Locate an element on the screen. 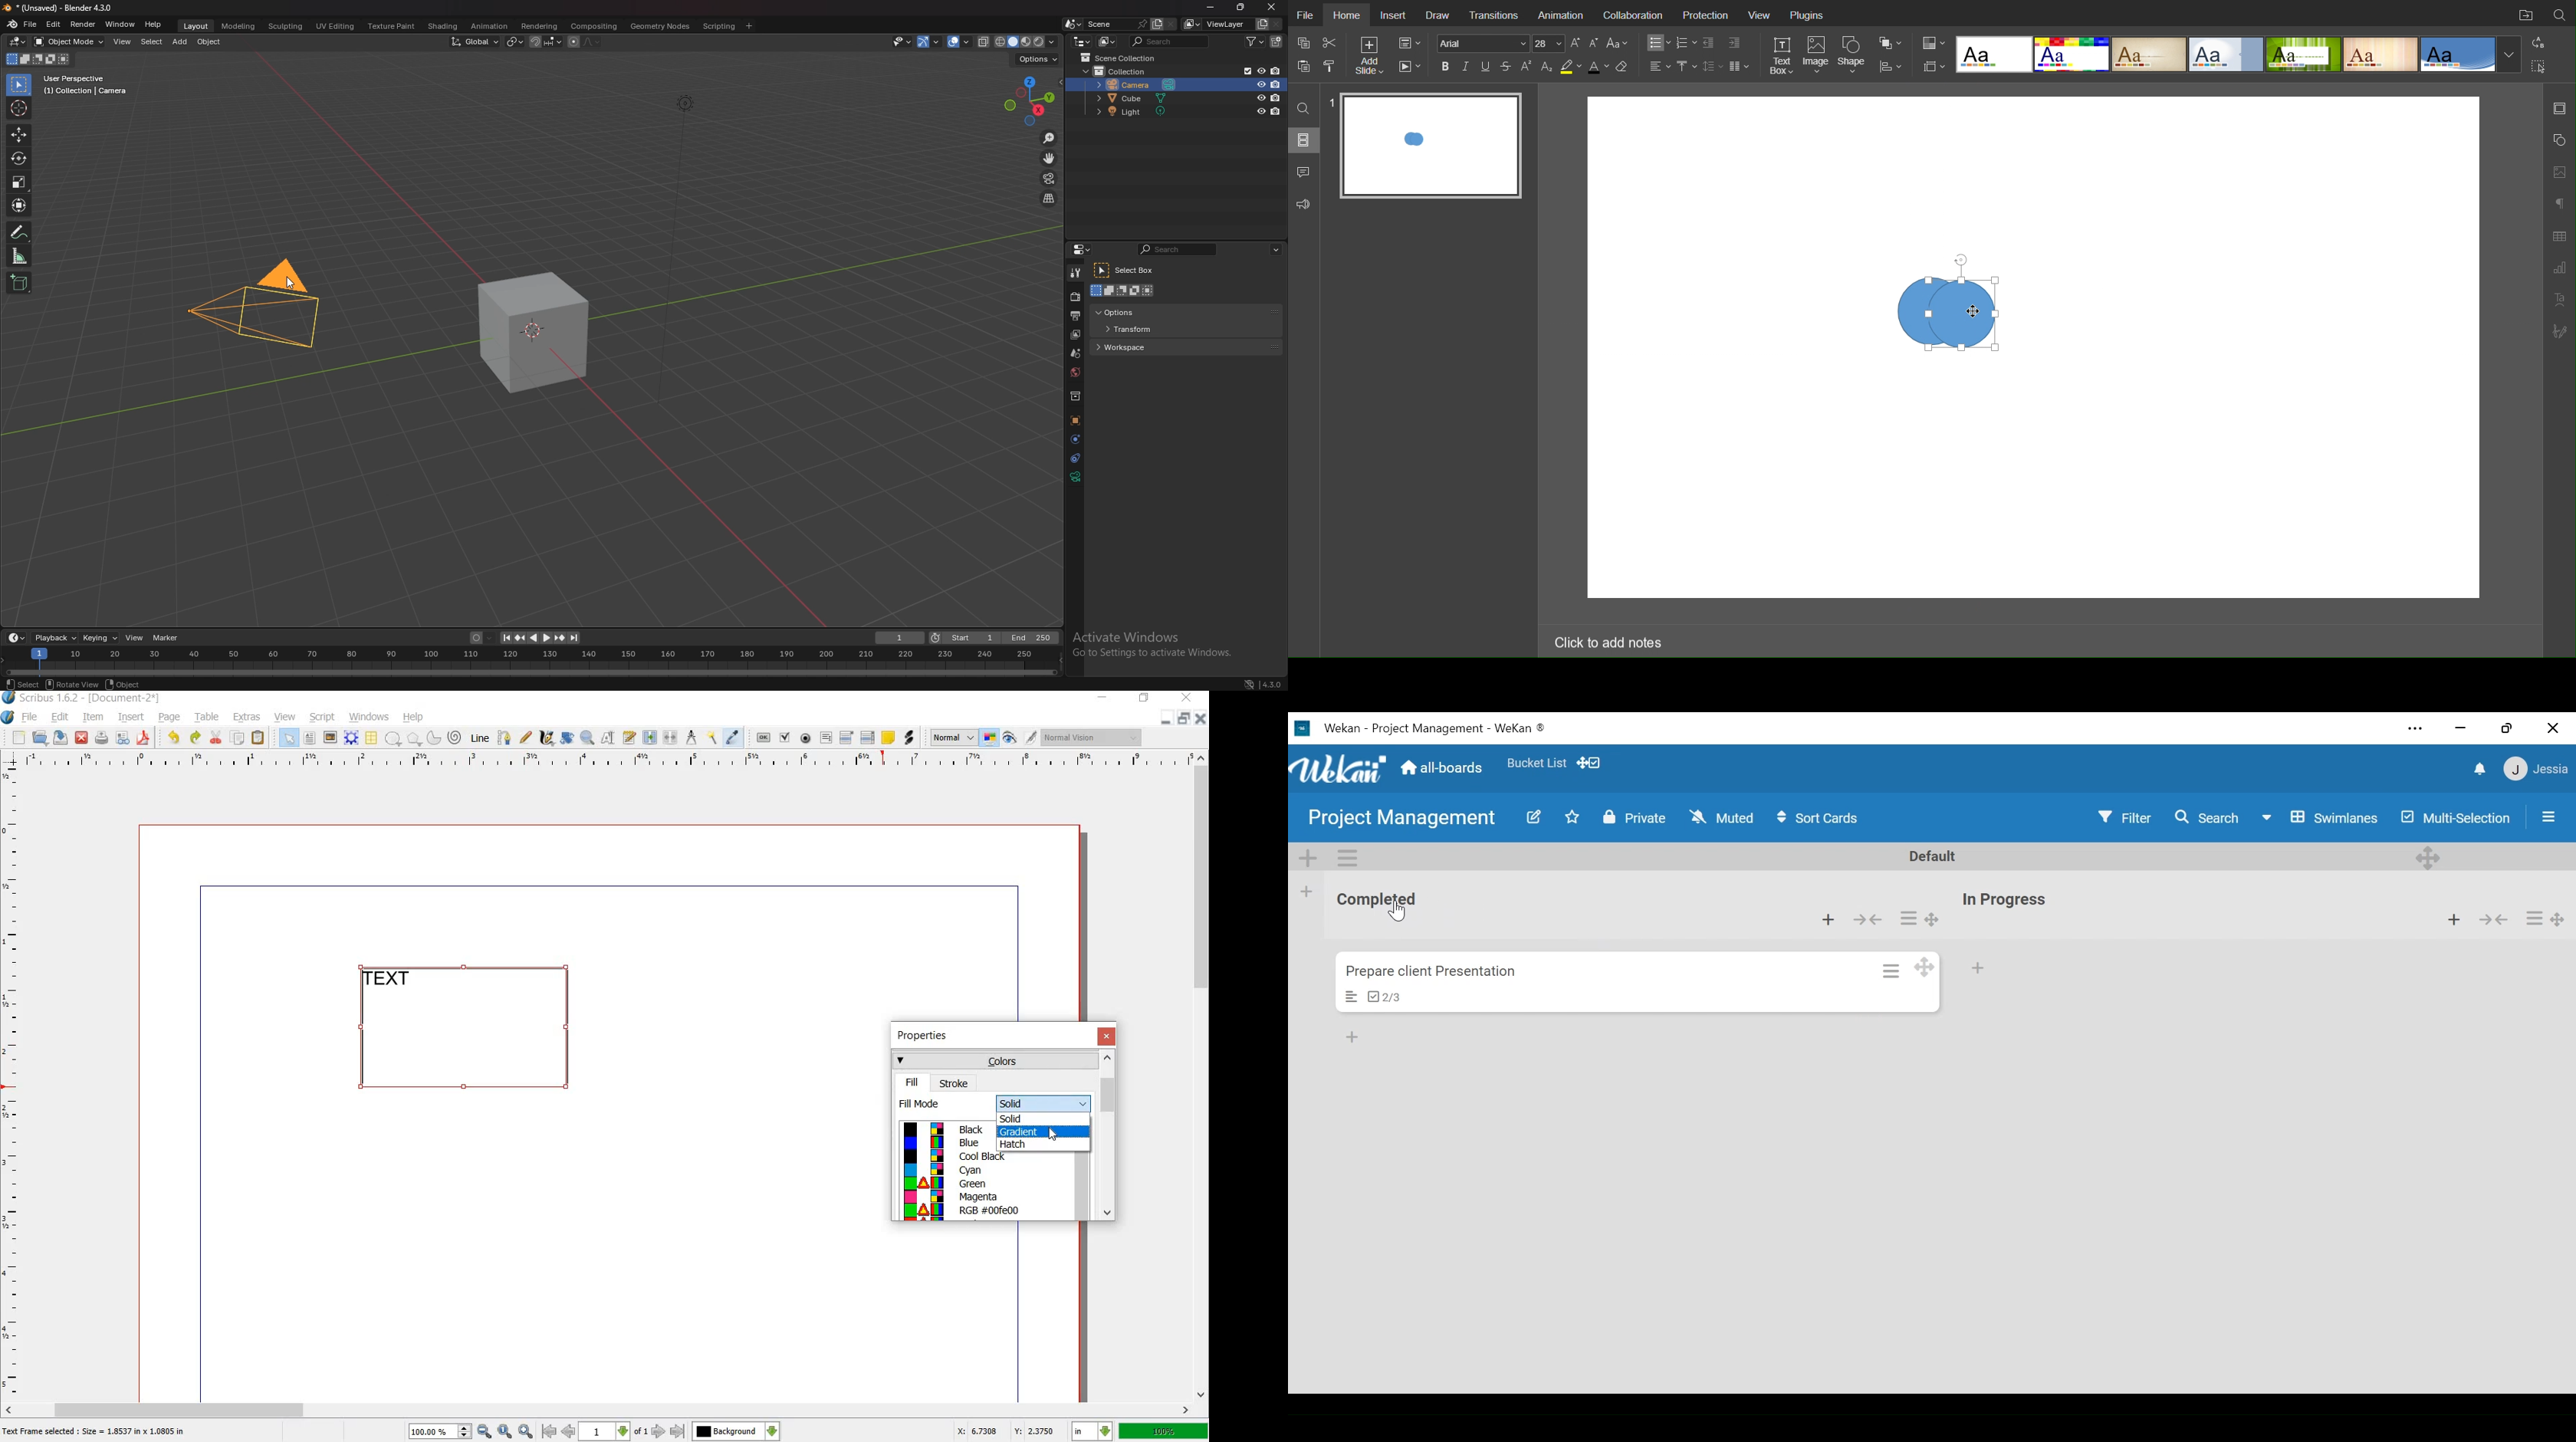  restore is located at coordinates (1144, 700).